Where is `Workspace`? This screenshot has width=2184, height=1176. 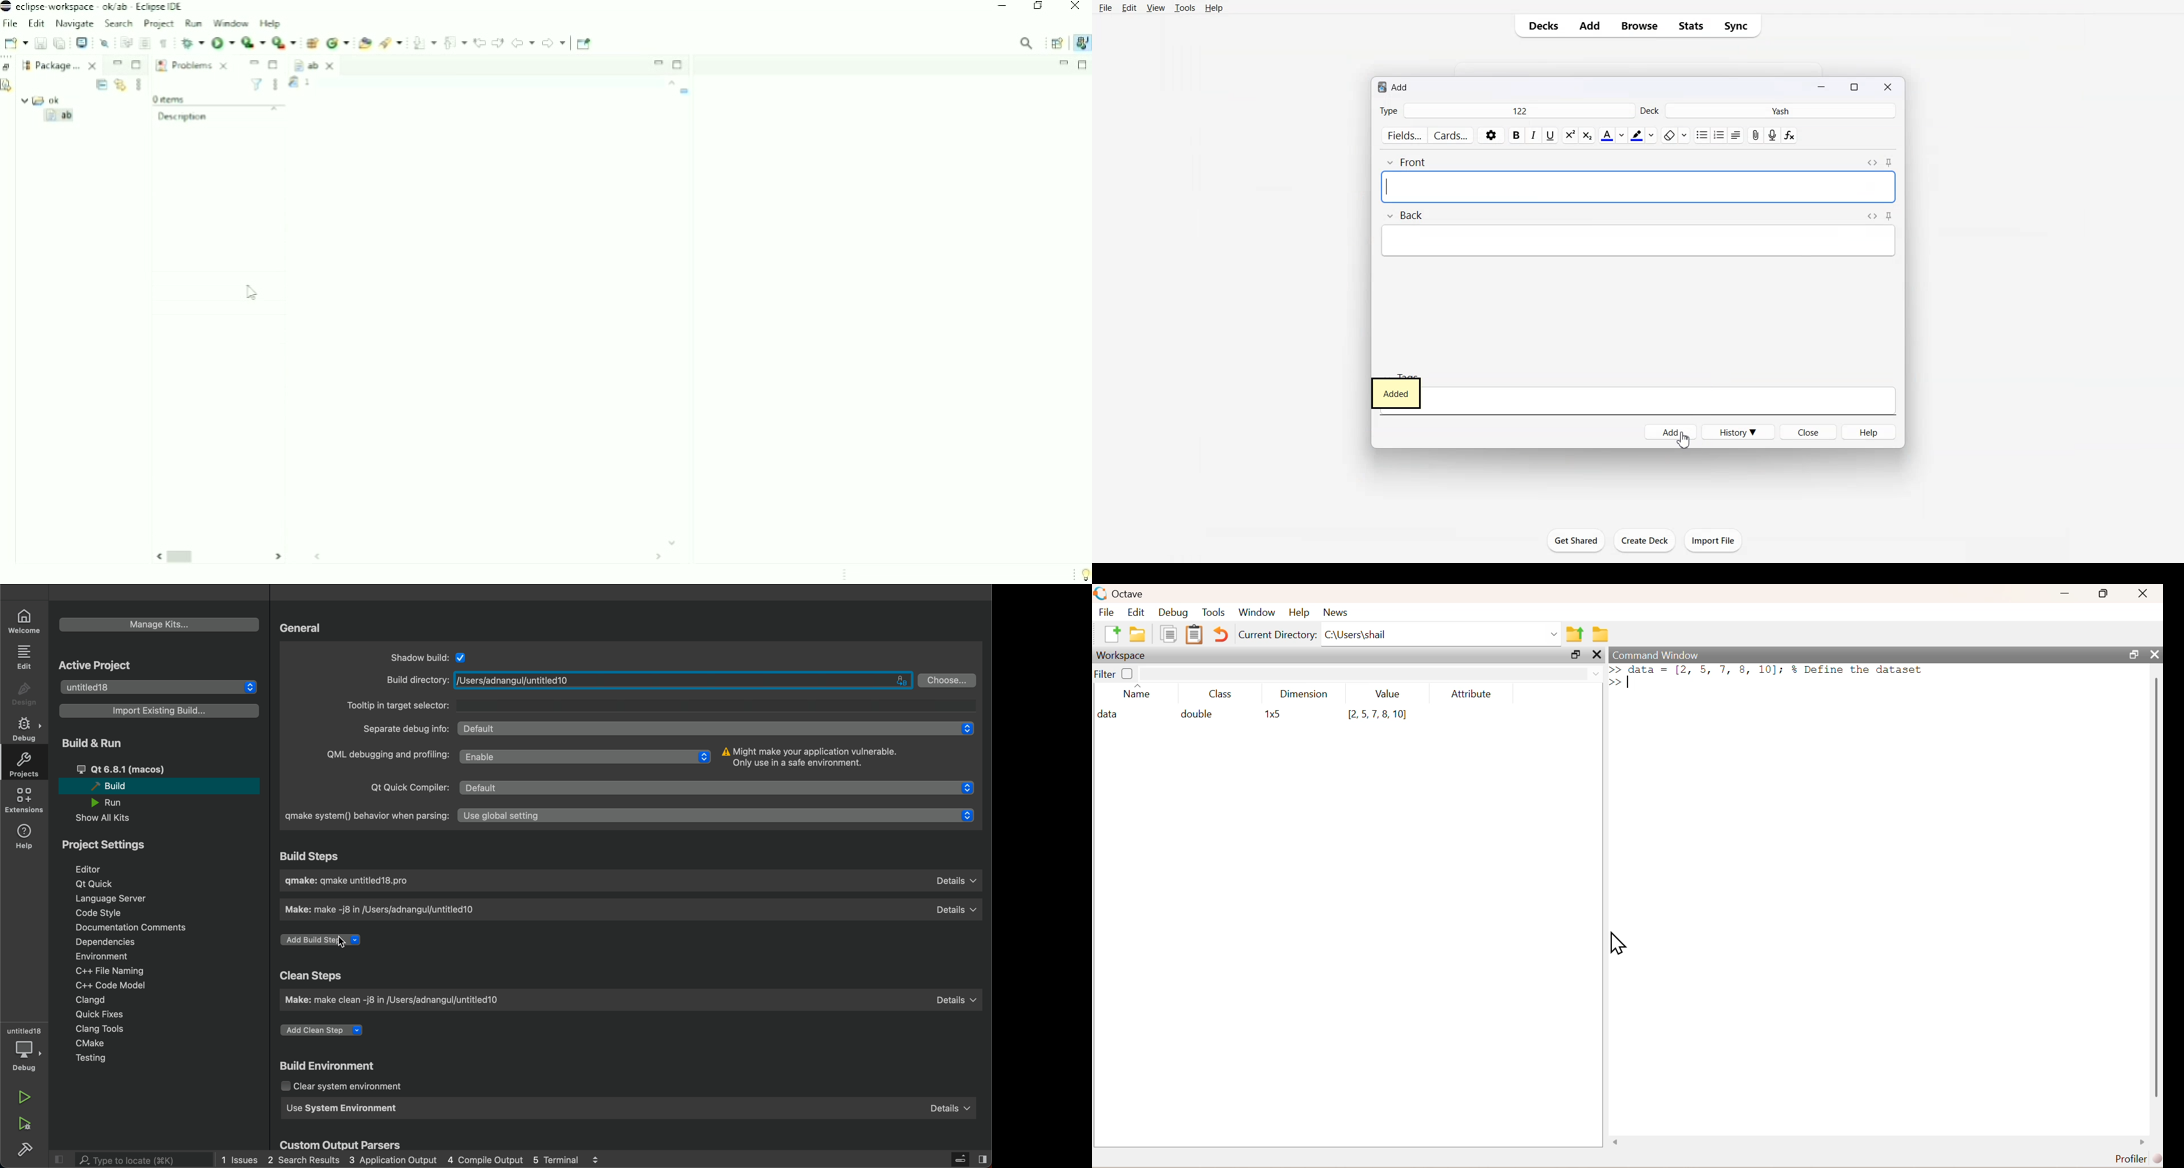
Workspace is located at coordinates (1120, 656).